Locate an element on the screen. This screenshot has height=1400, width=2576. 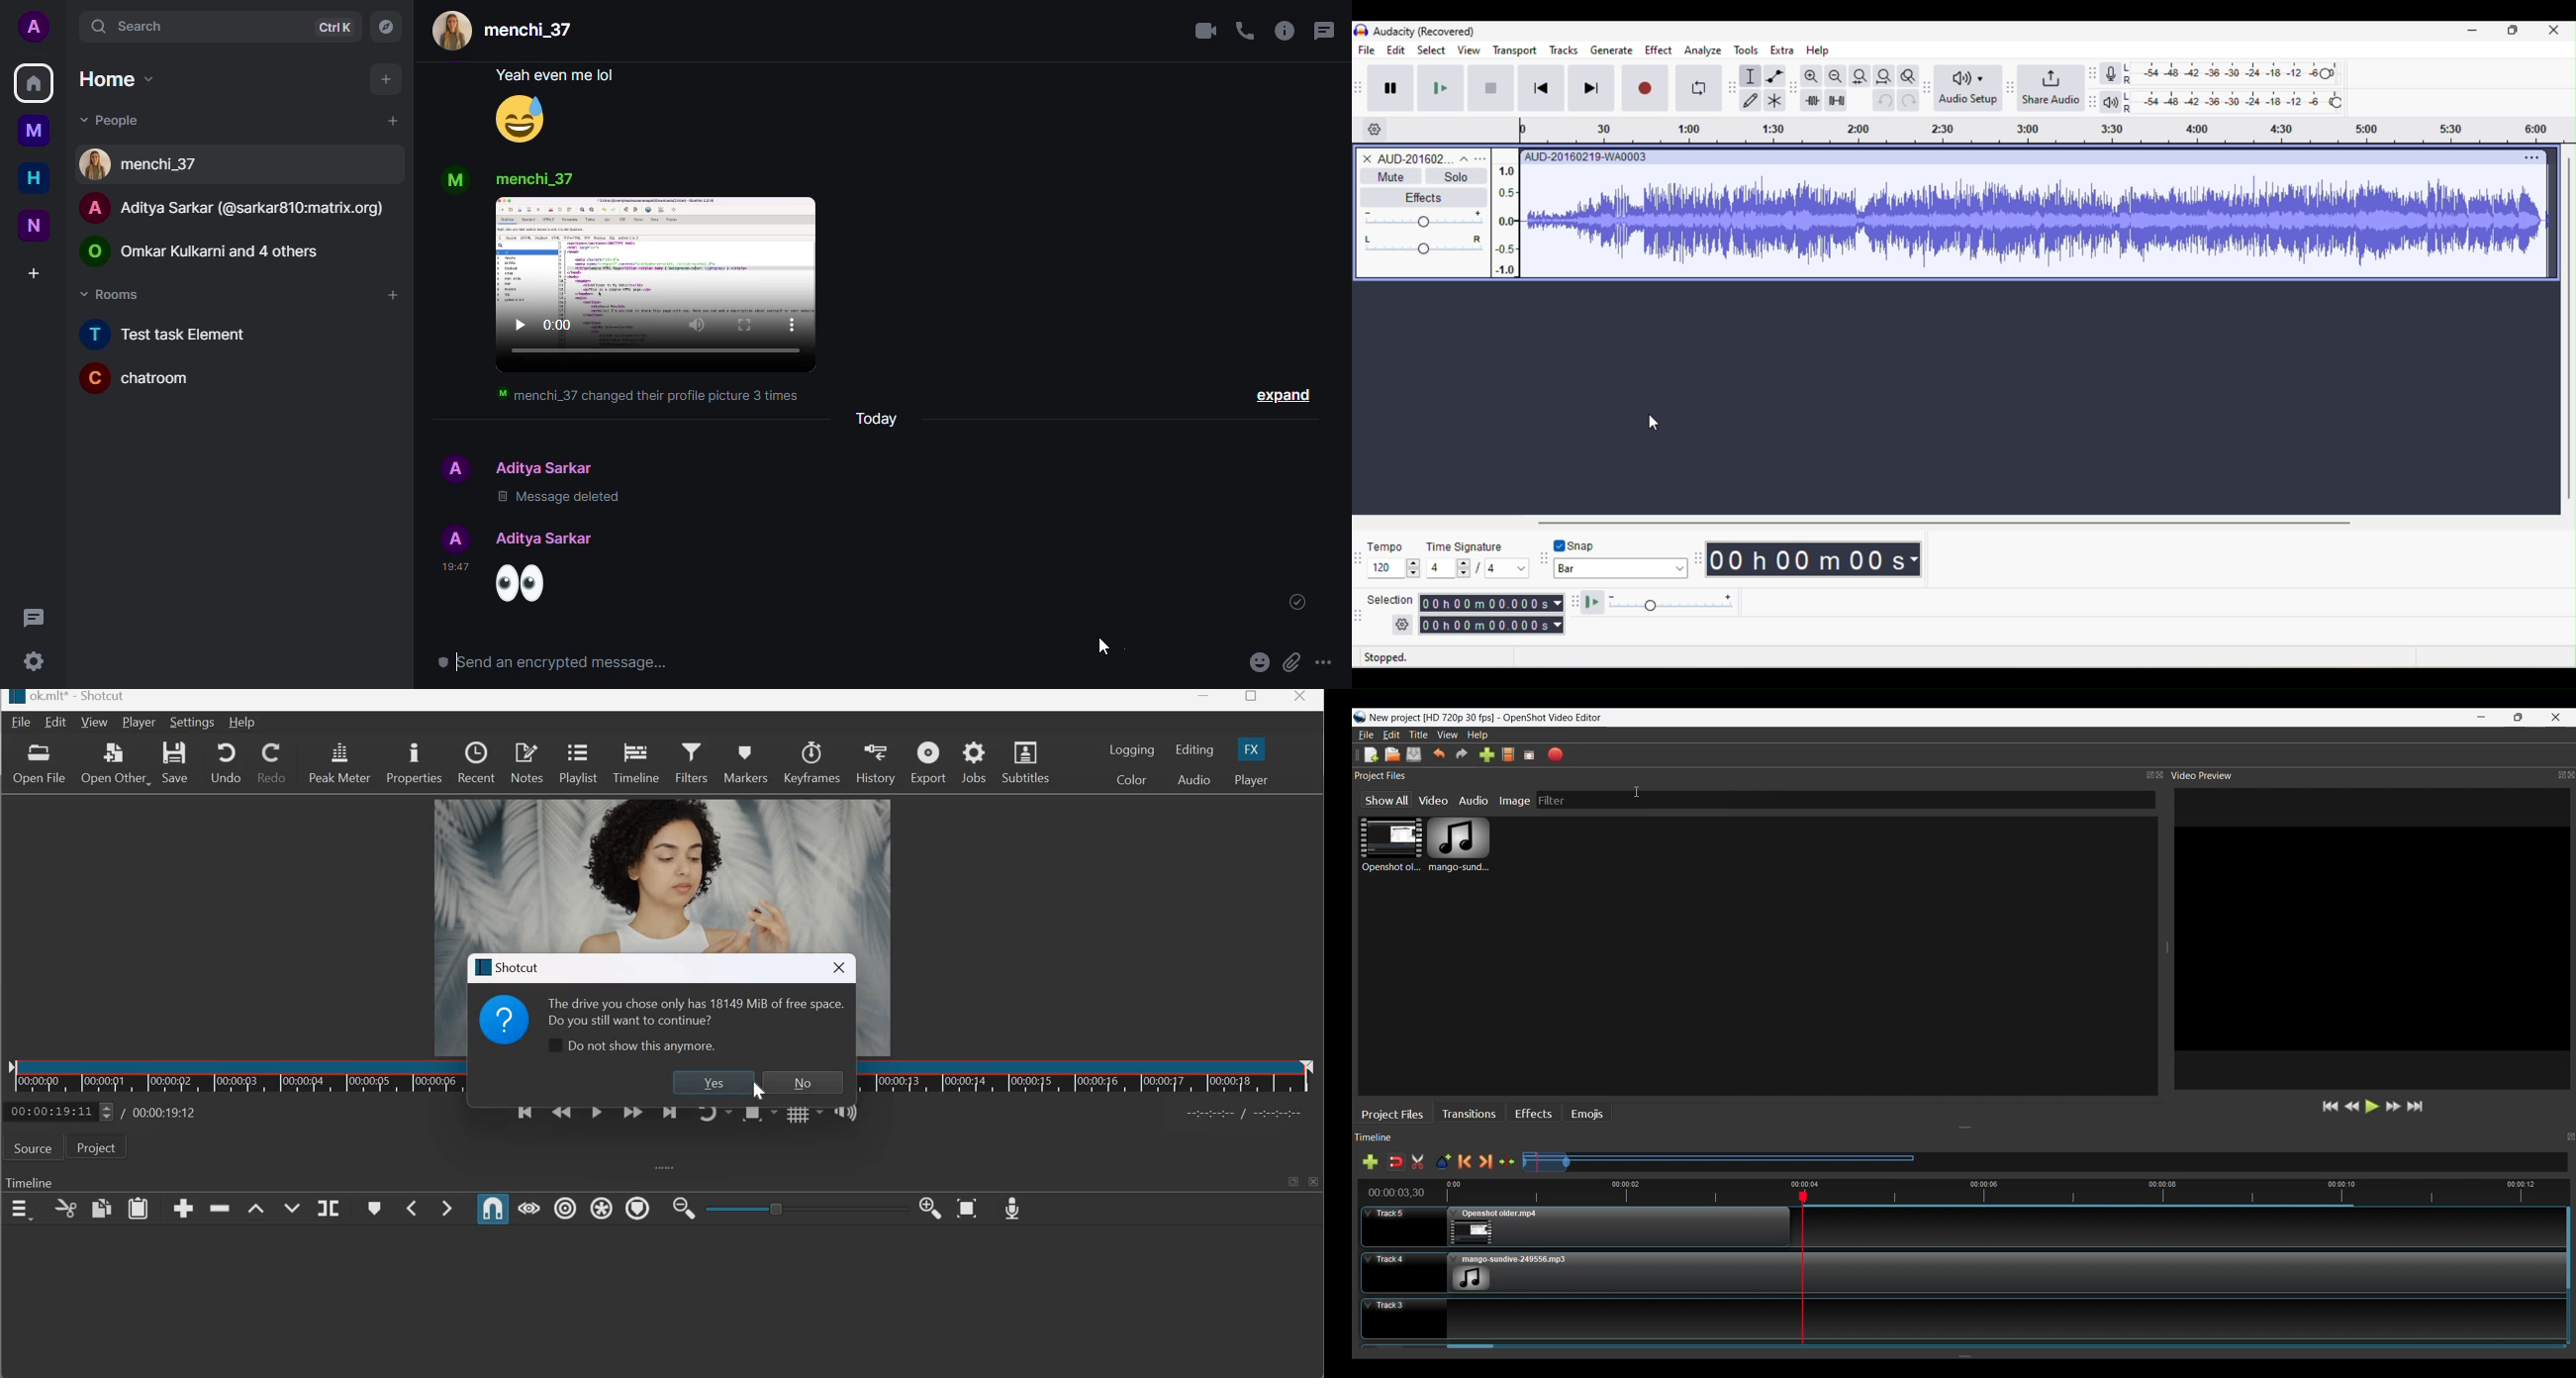
Toggle zoom is located at coordinates (758, 1116).